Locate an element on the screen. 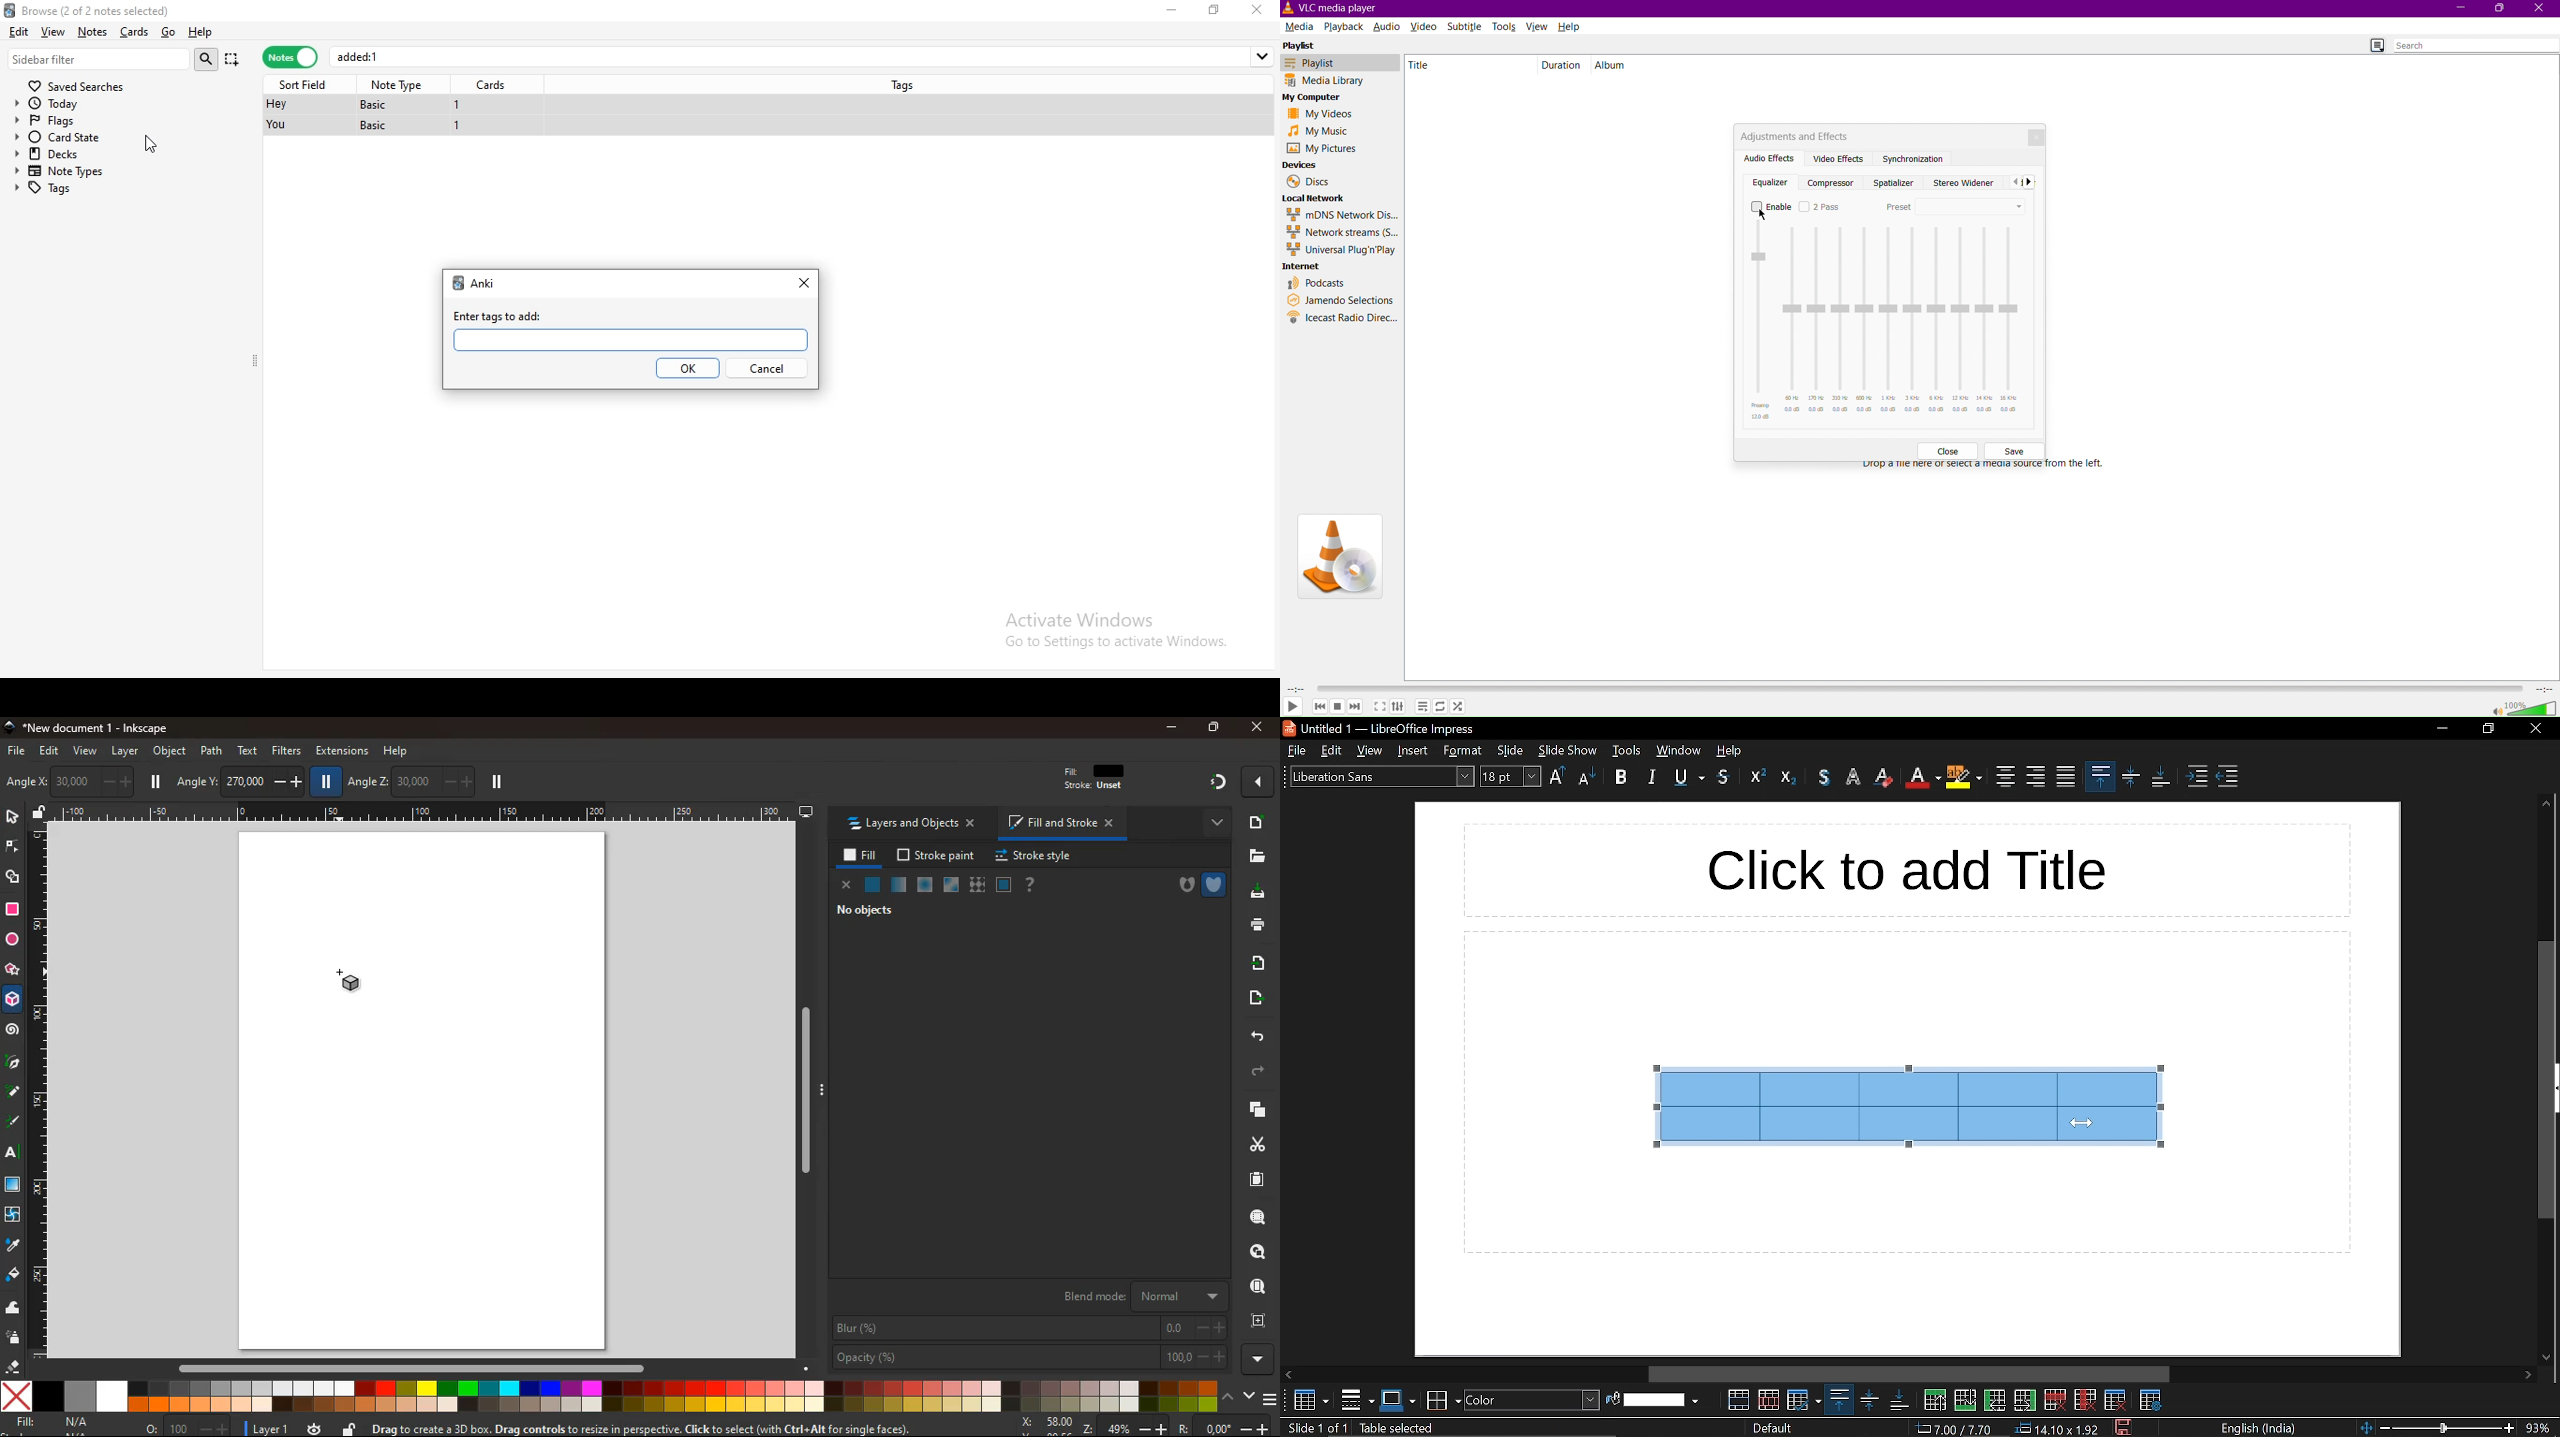 This screenshot has height=1456, width=2576. flags is located at coordinates (63, 119).